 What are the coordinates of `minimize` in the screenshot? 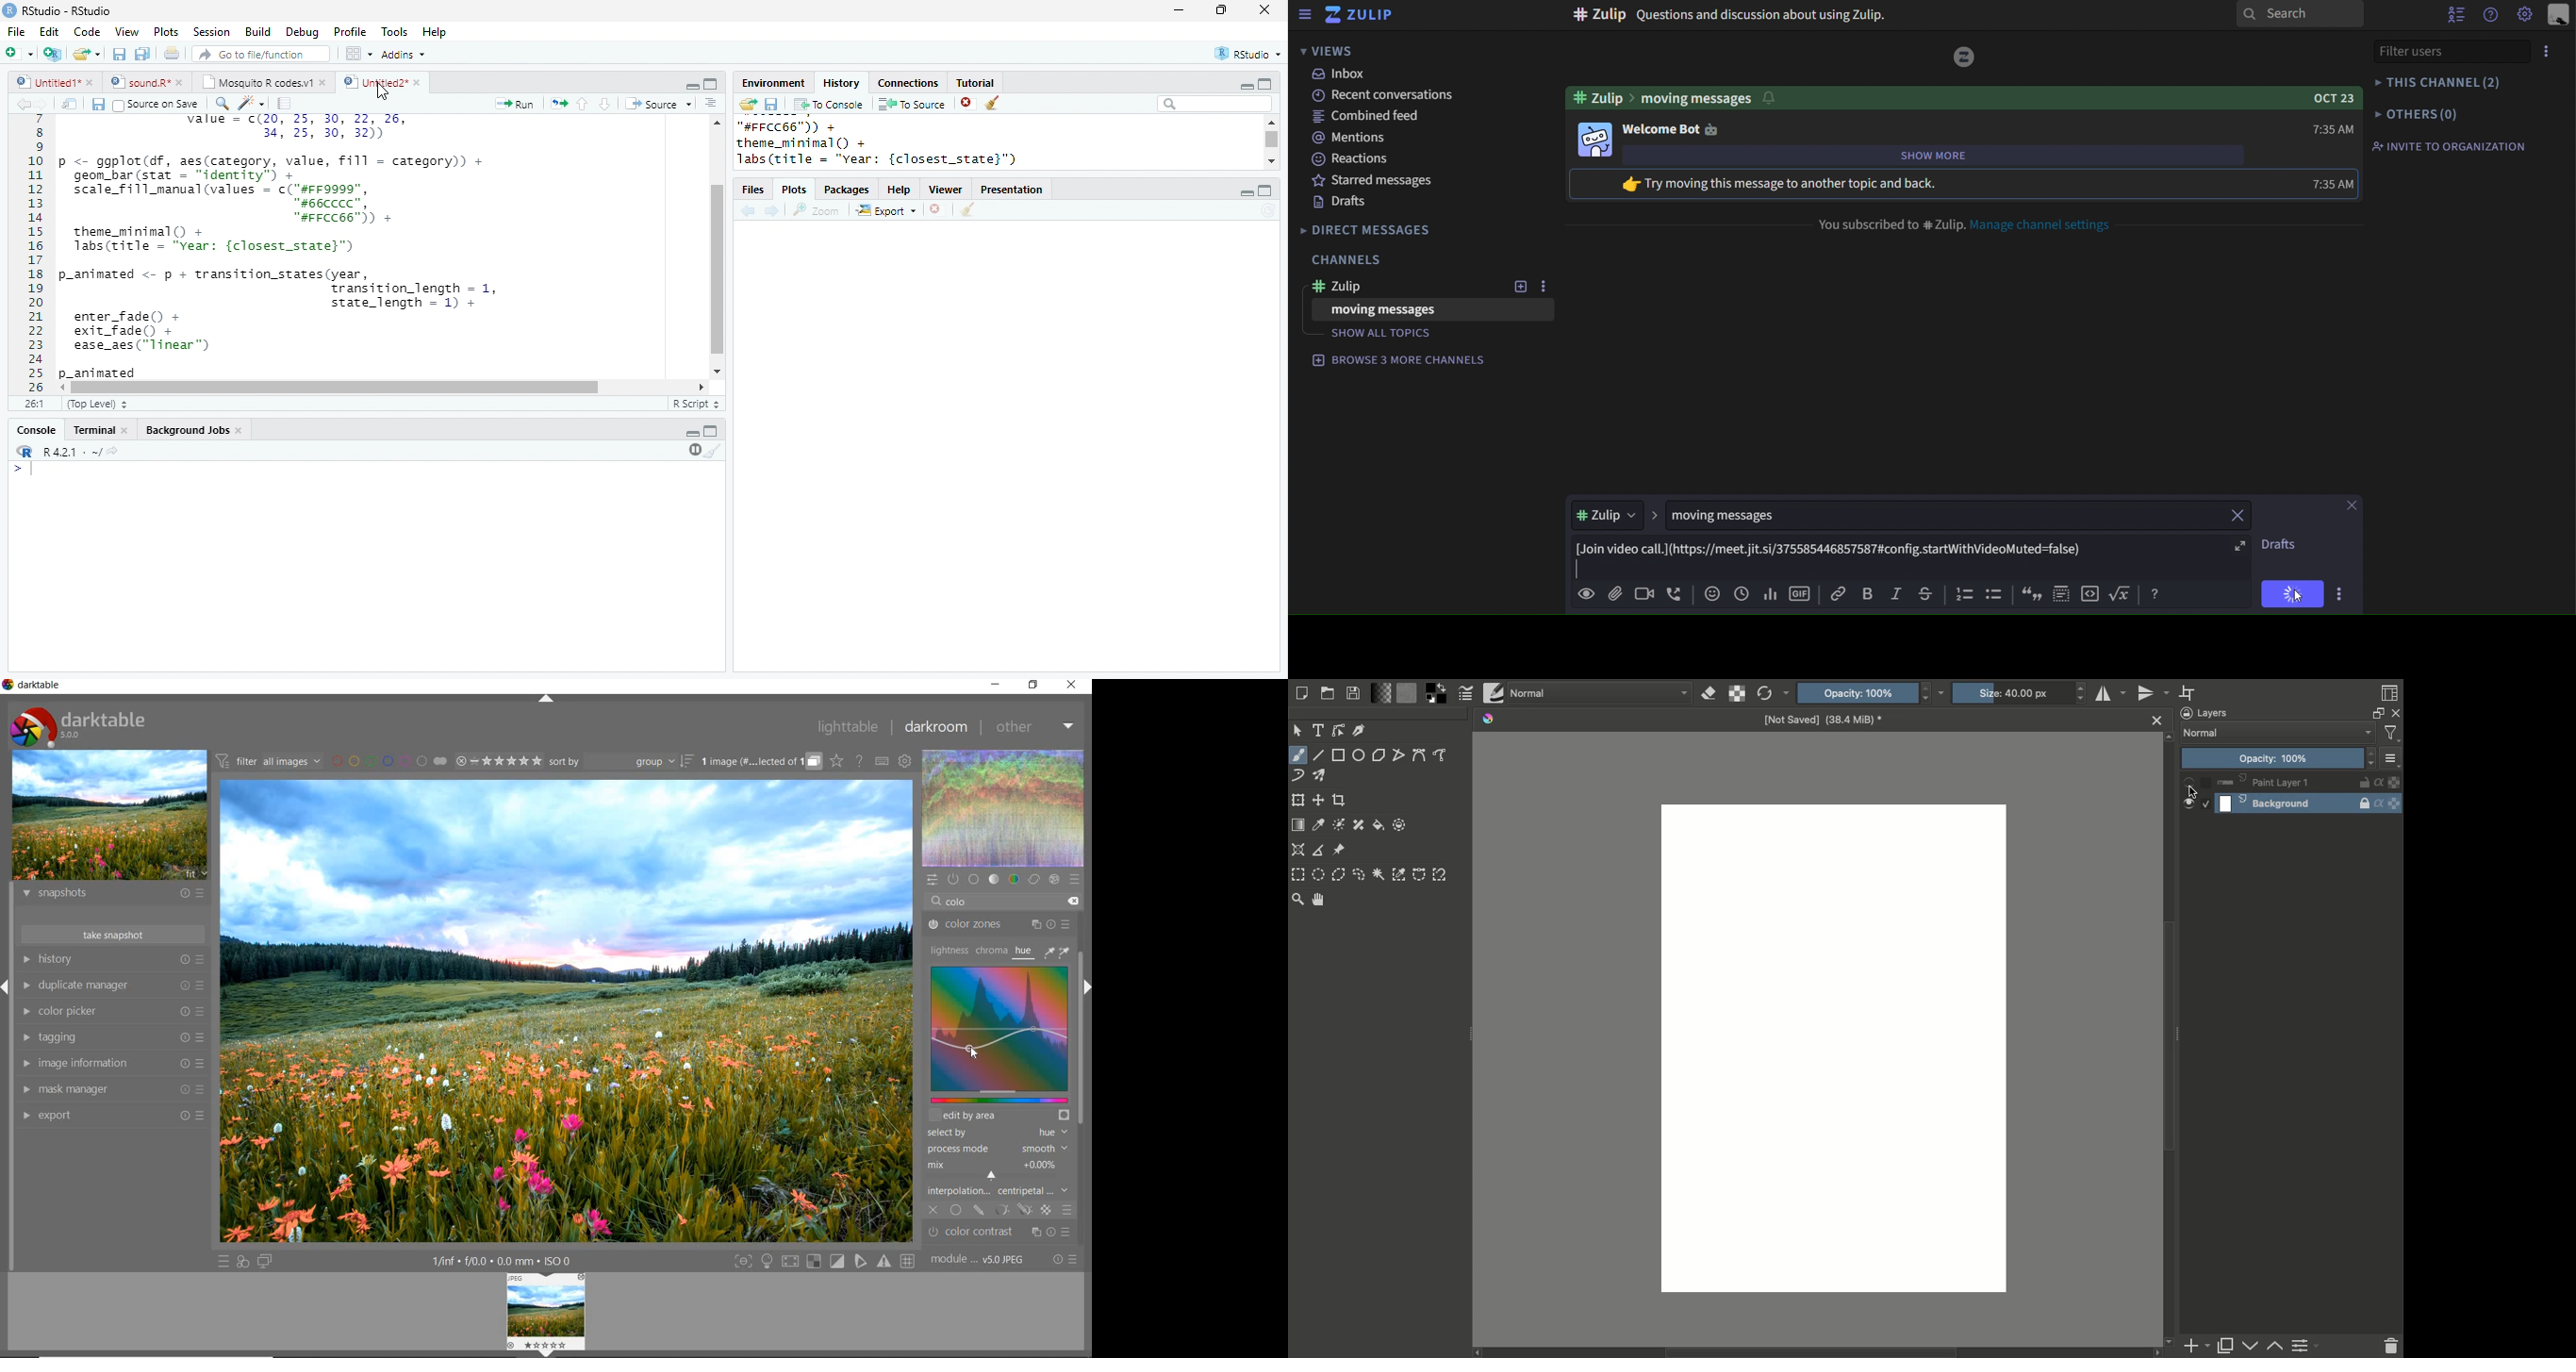 It's located at (1246, 86).